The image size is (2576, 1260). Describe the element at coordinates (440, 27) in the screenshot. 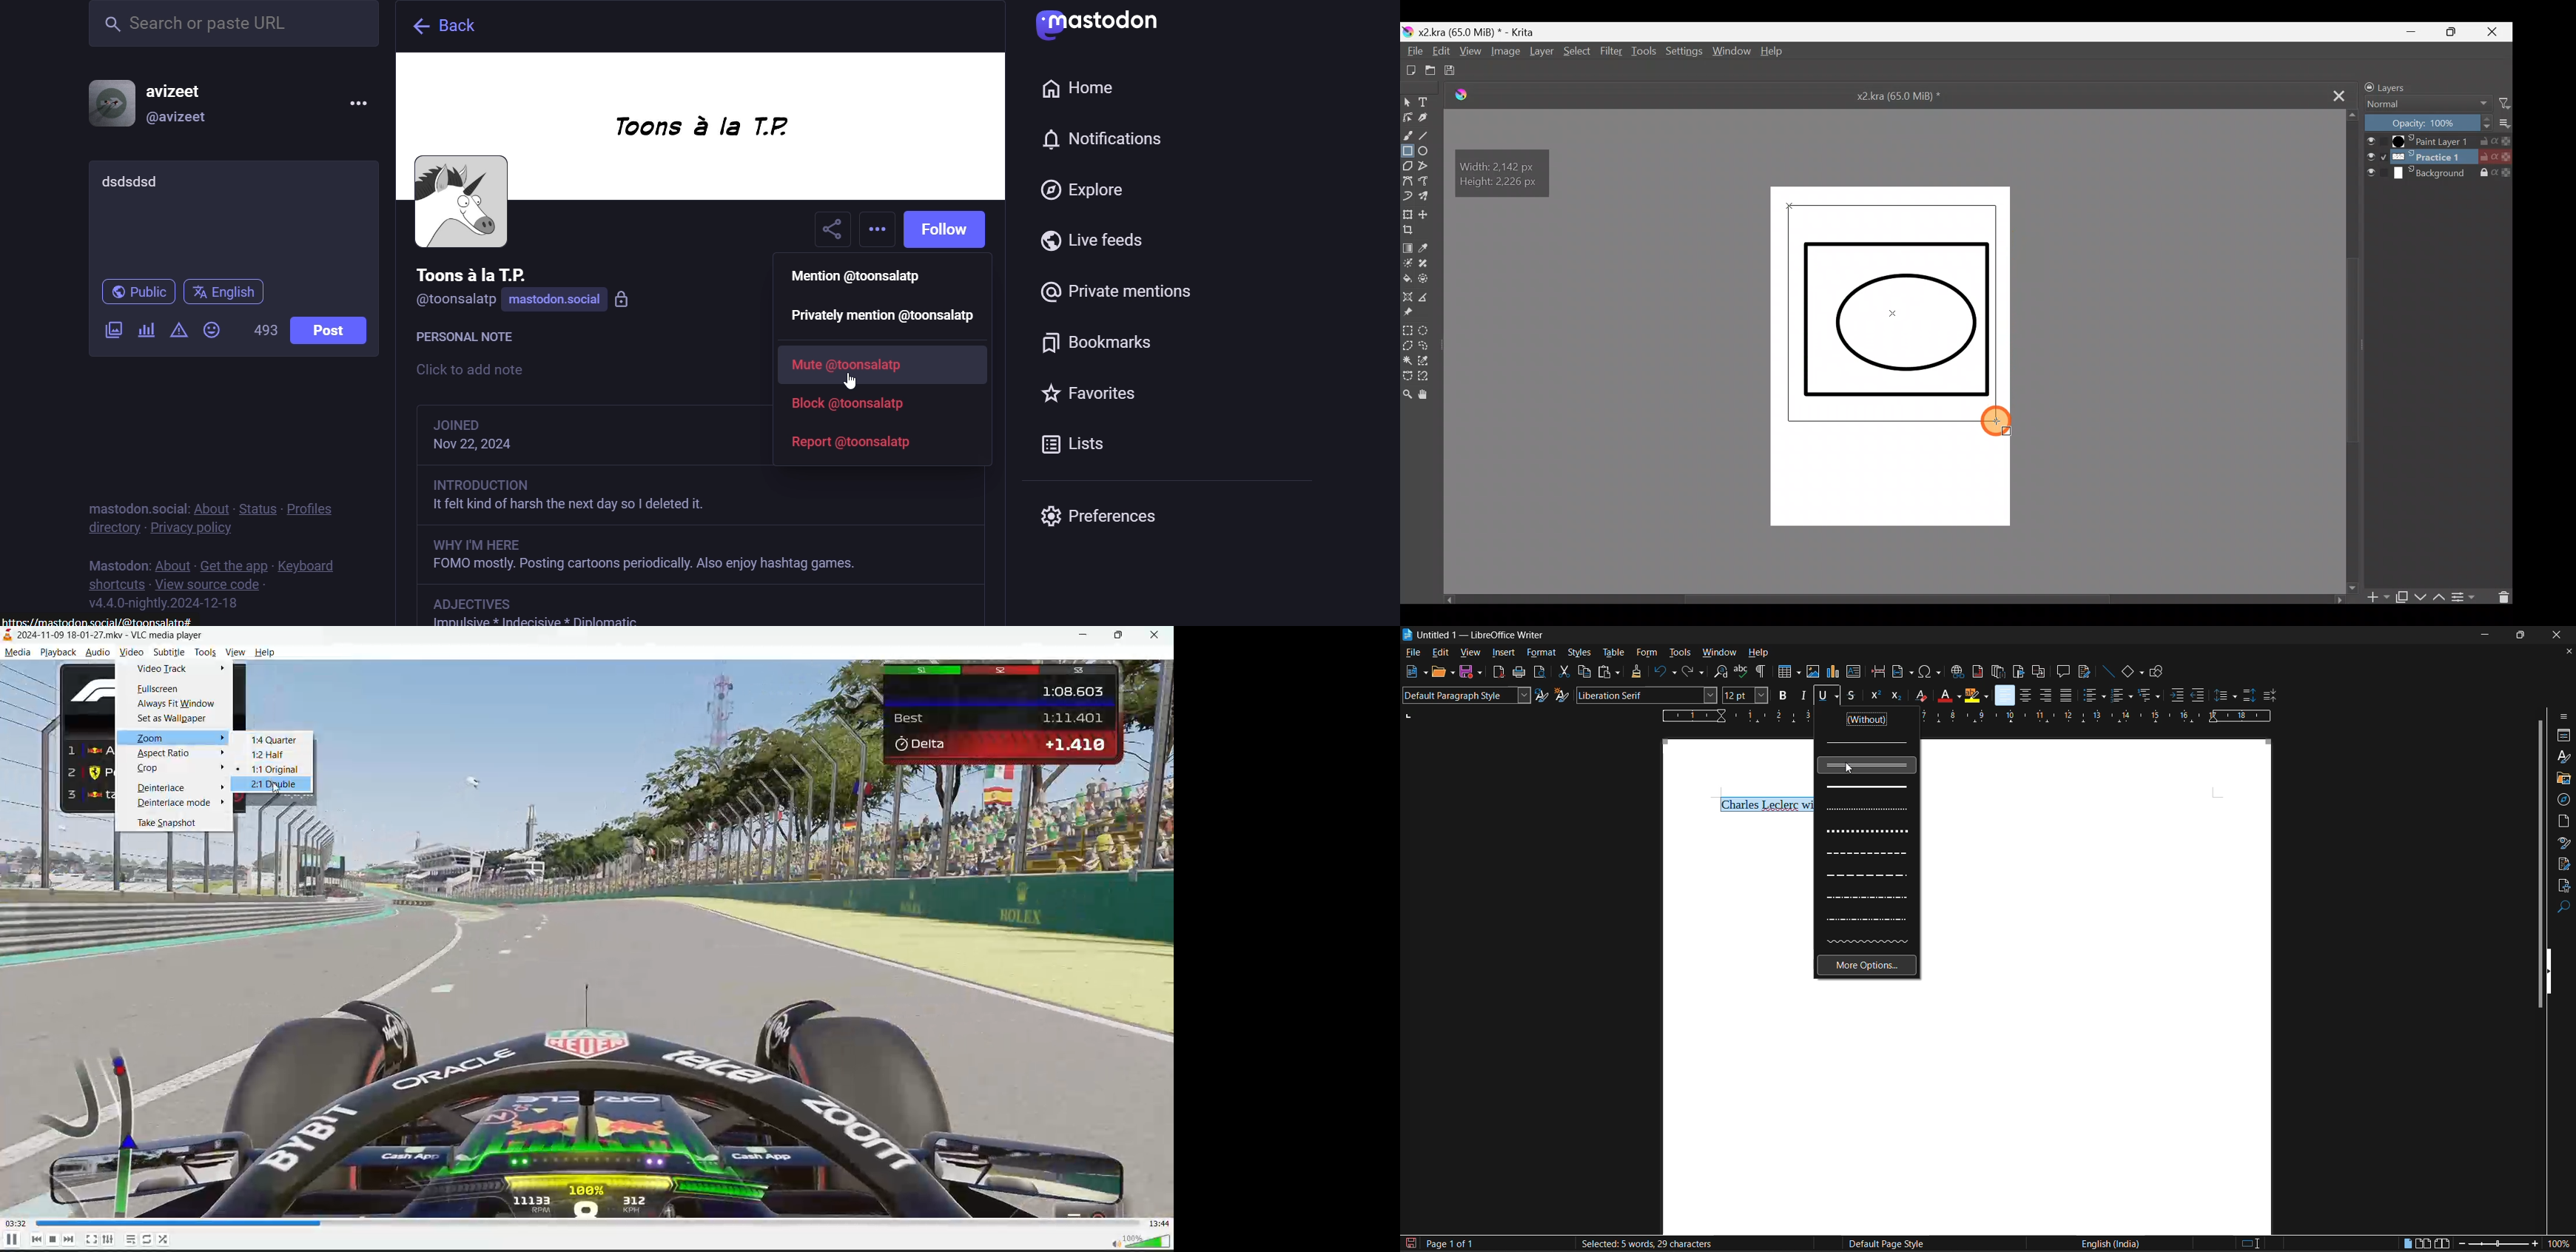

I see `back` at that location.